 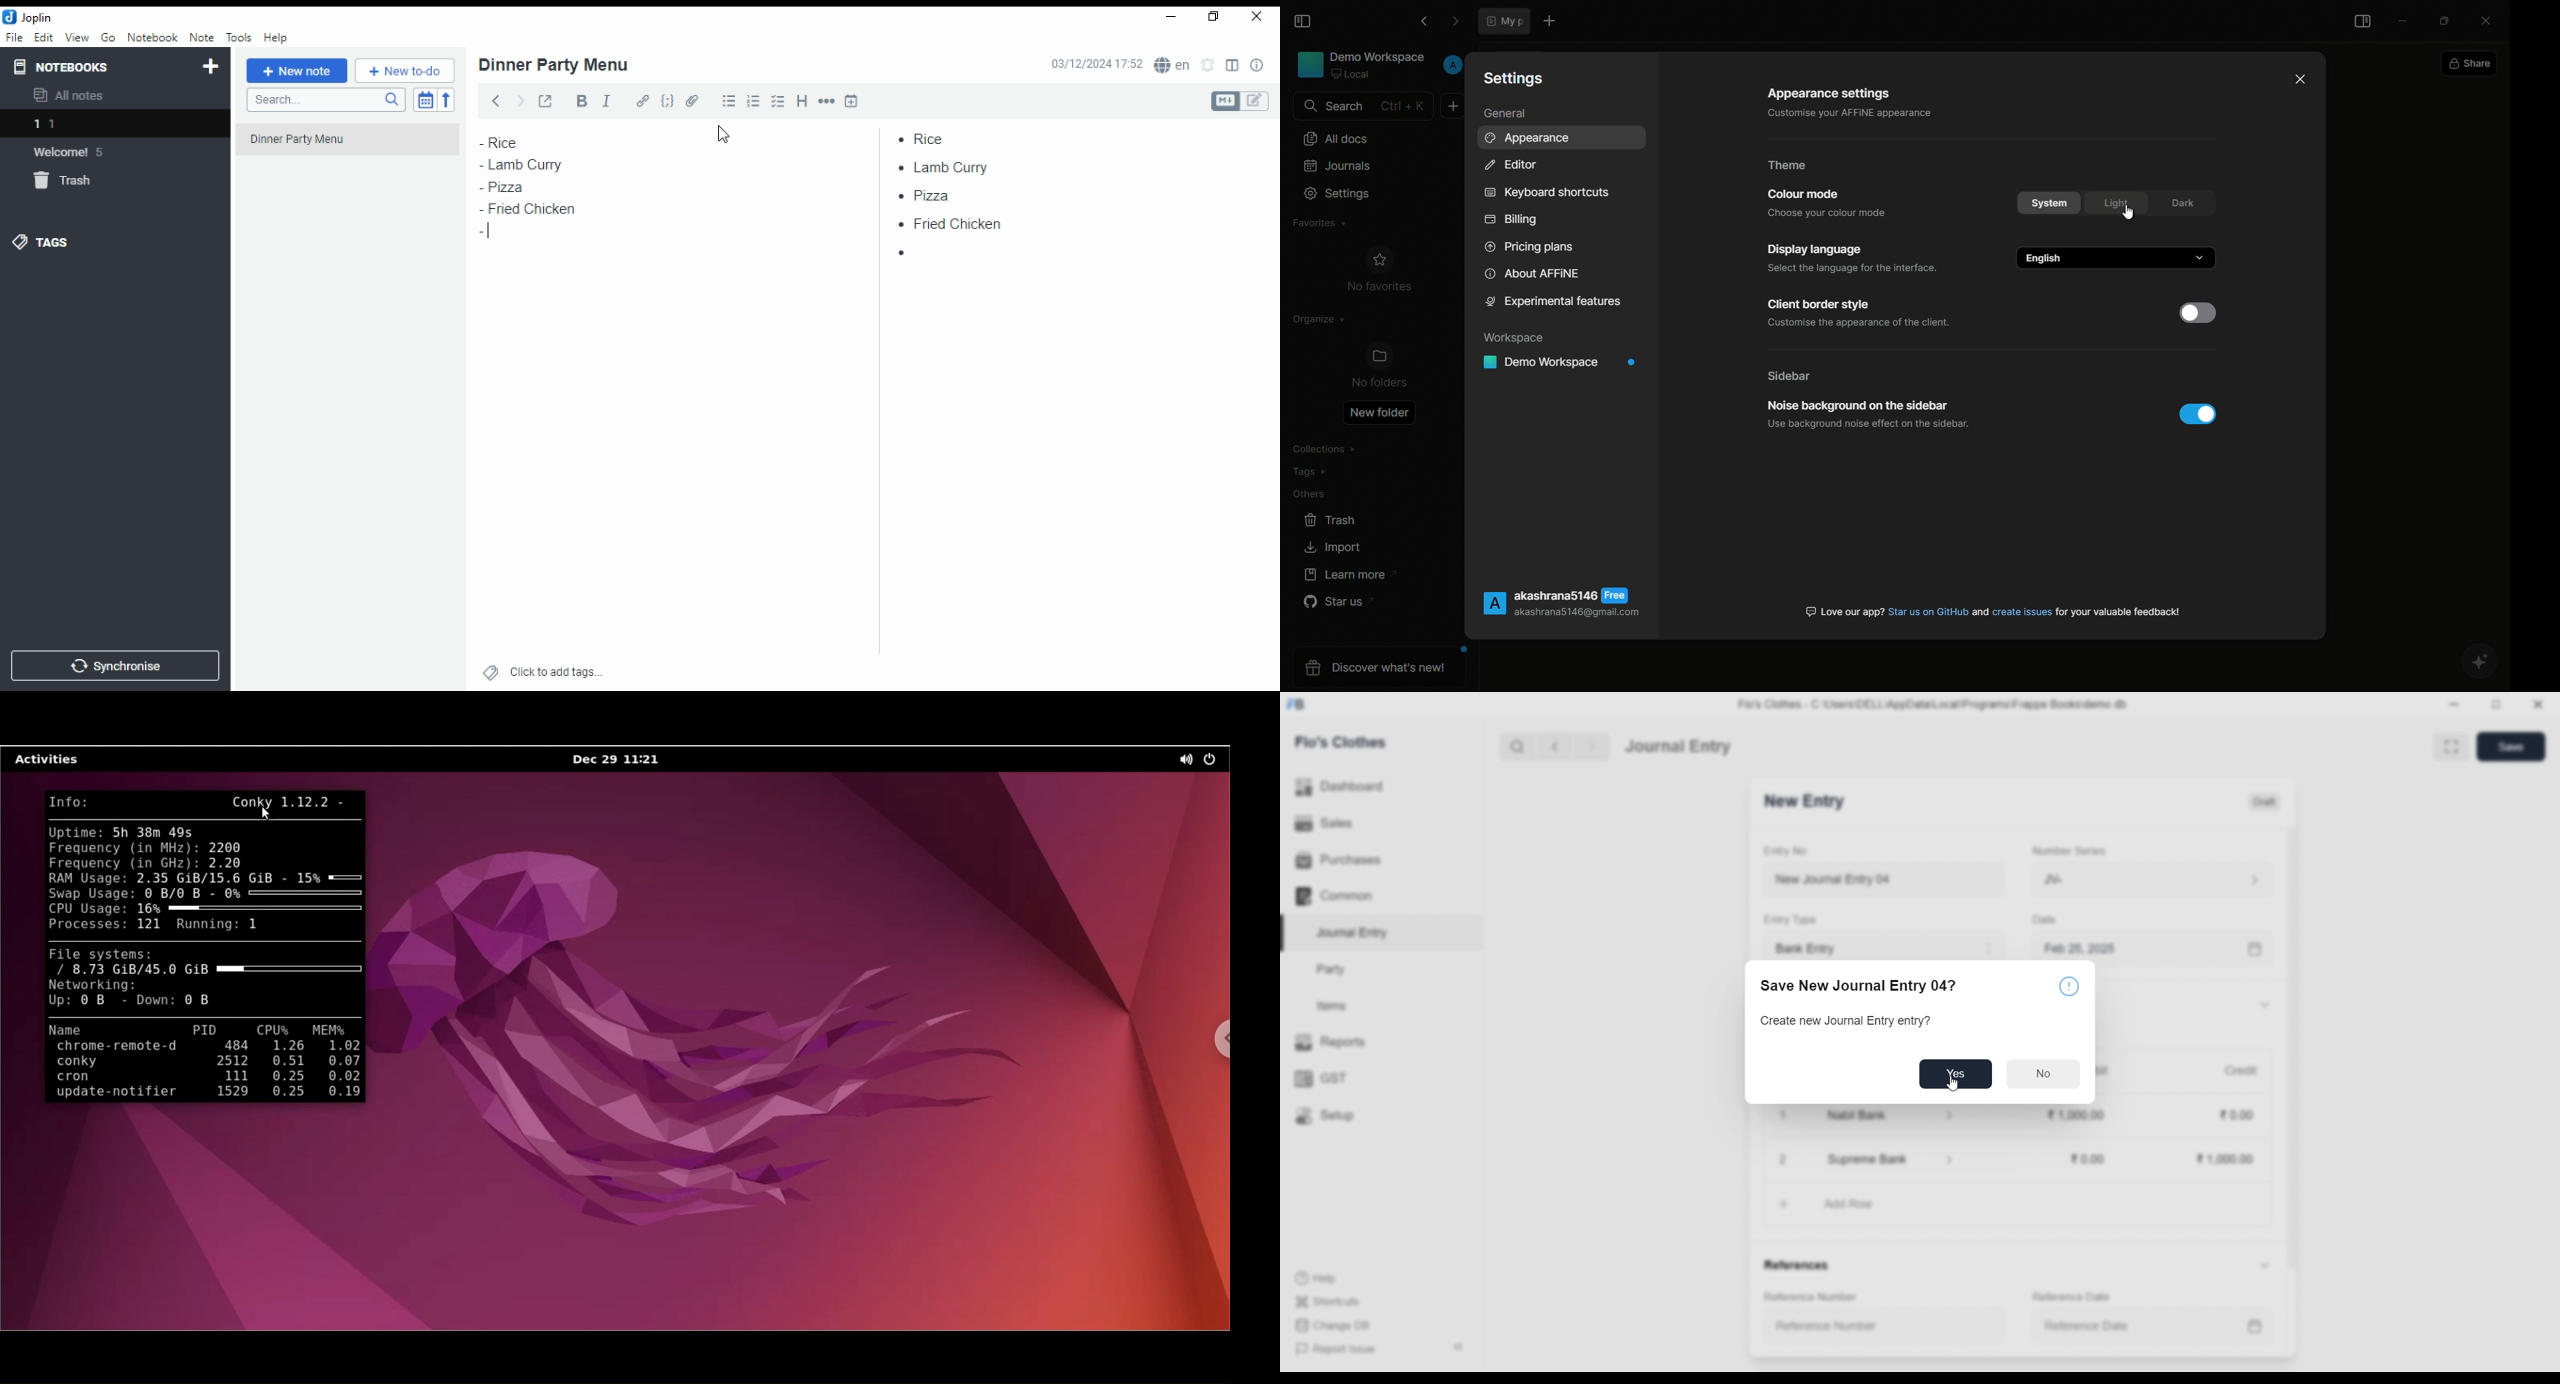 I want to click on bold, so click(x=578, y=101).